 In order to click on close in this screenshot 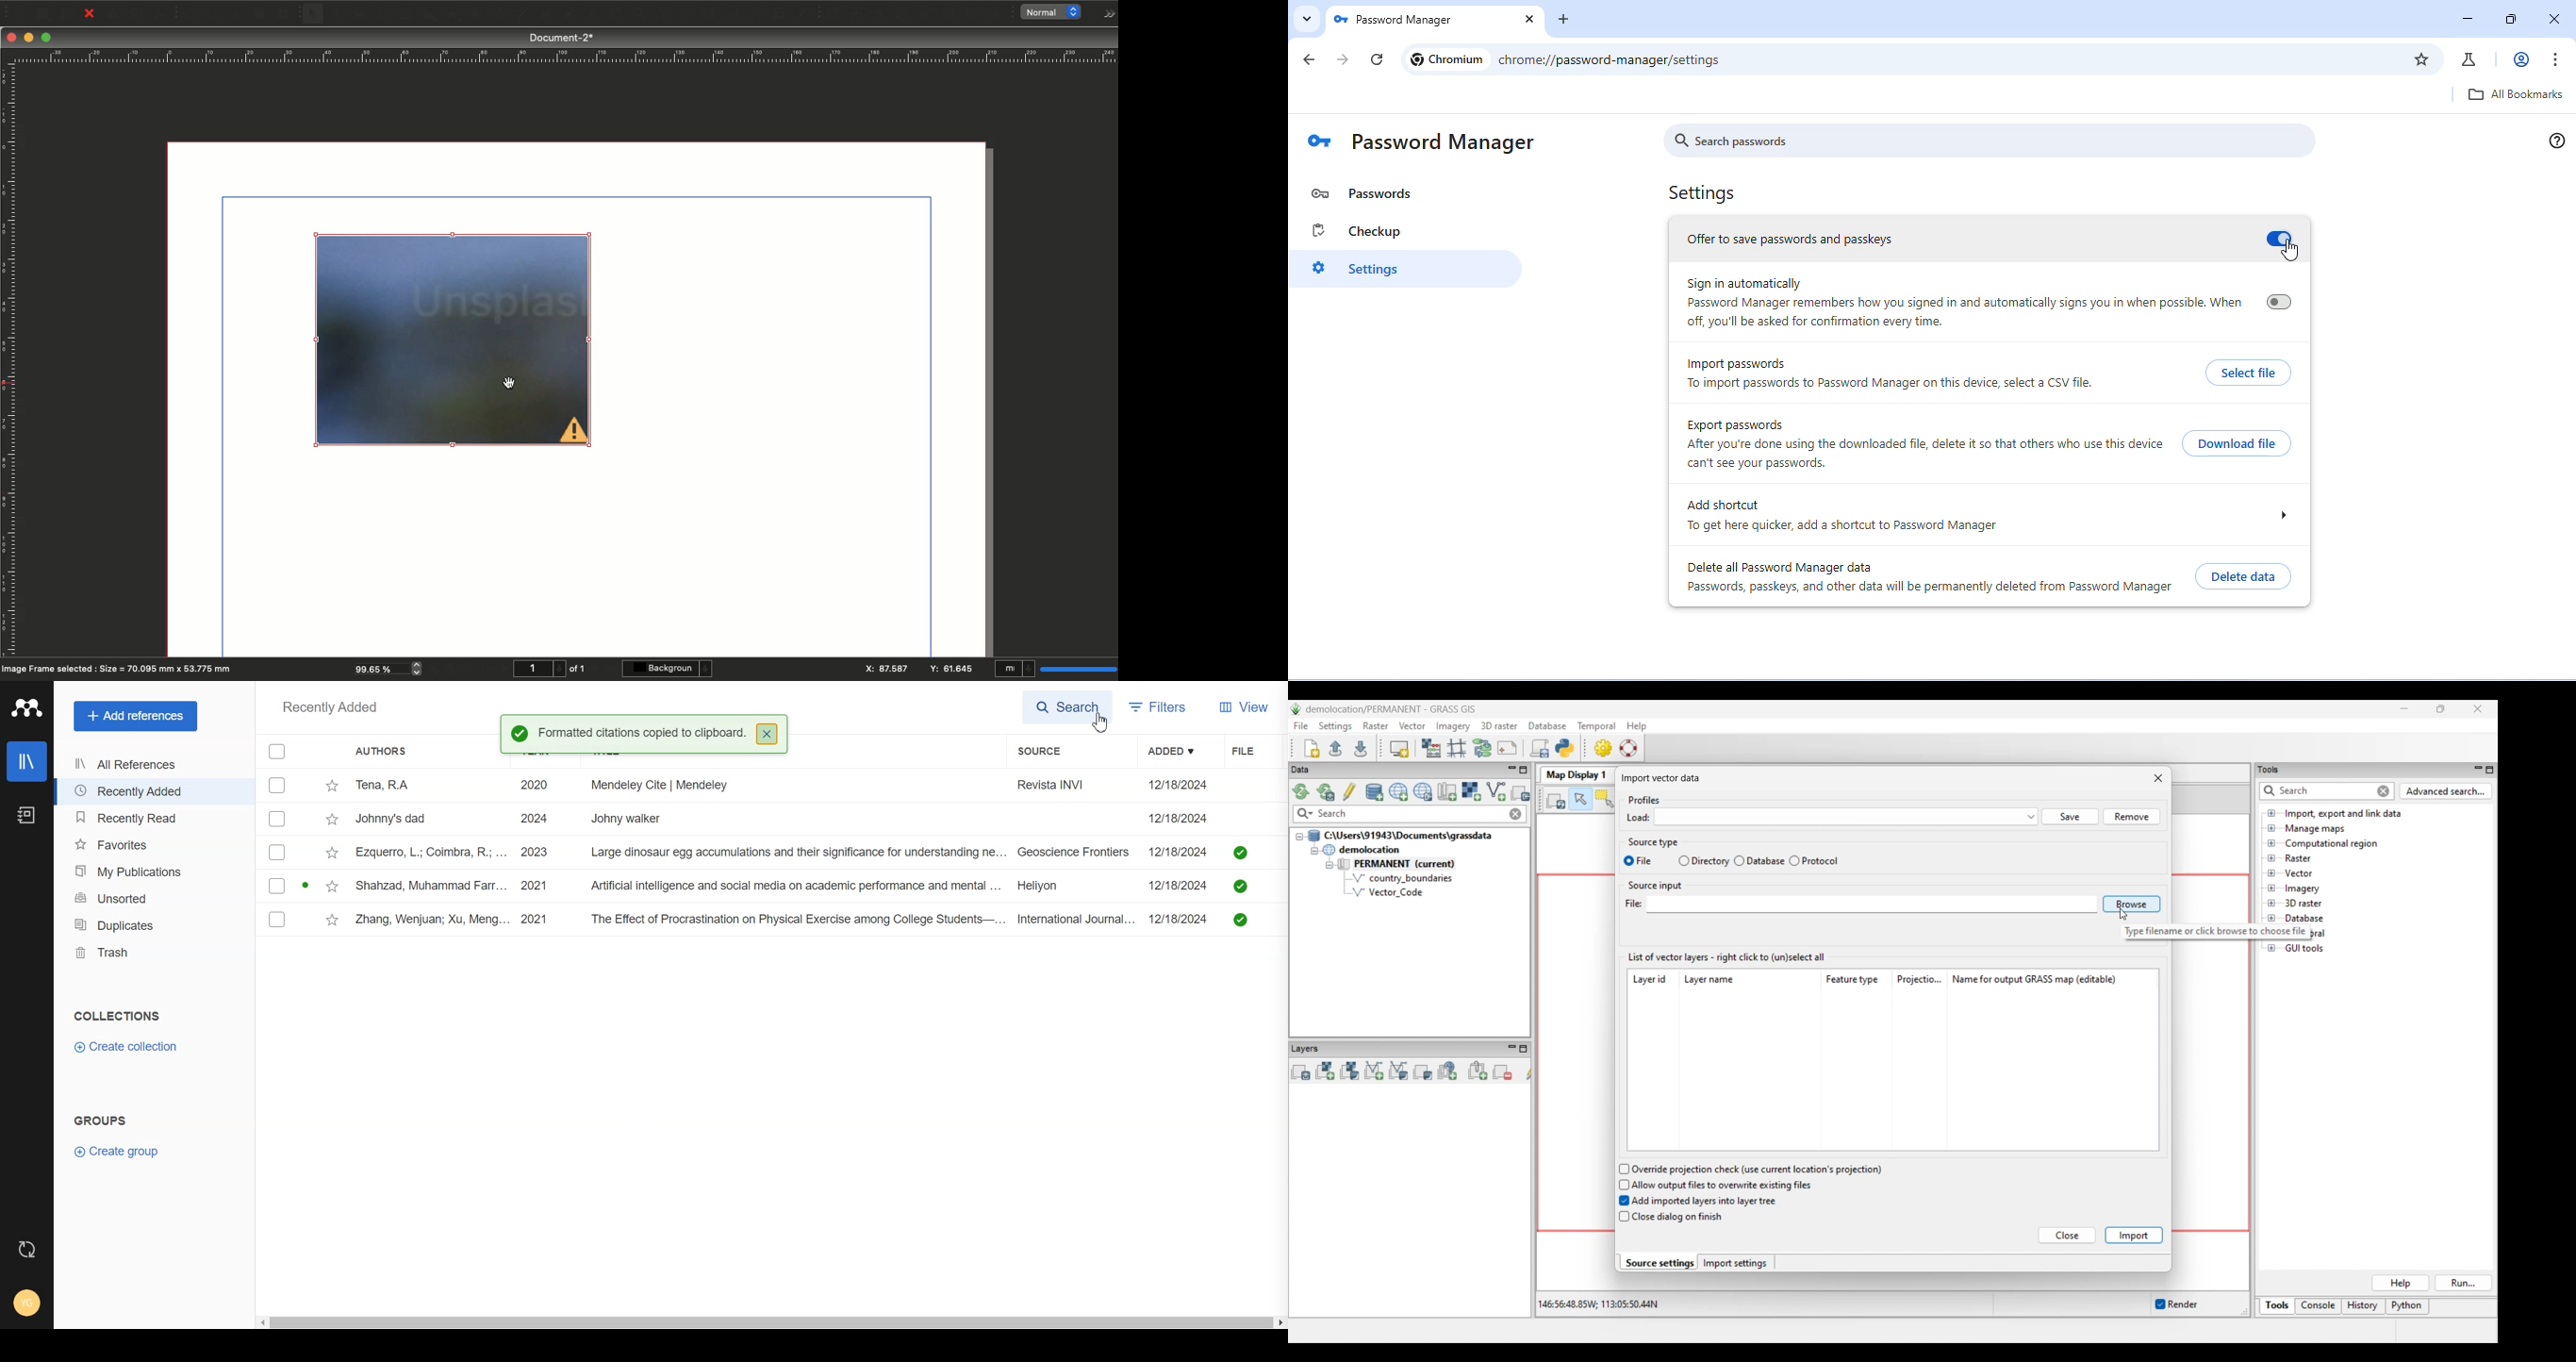, I will do `click(2557, 20)`.